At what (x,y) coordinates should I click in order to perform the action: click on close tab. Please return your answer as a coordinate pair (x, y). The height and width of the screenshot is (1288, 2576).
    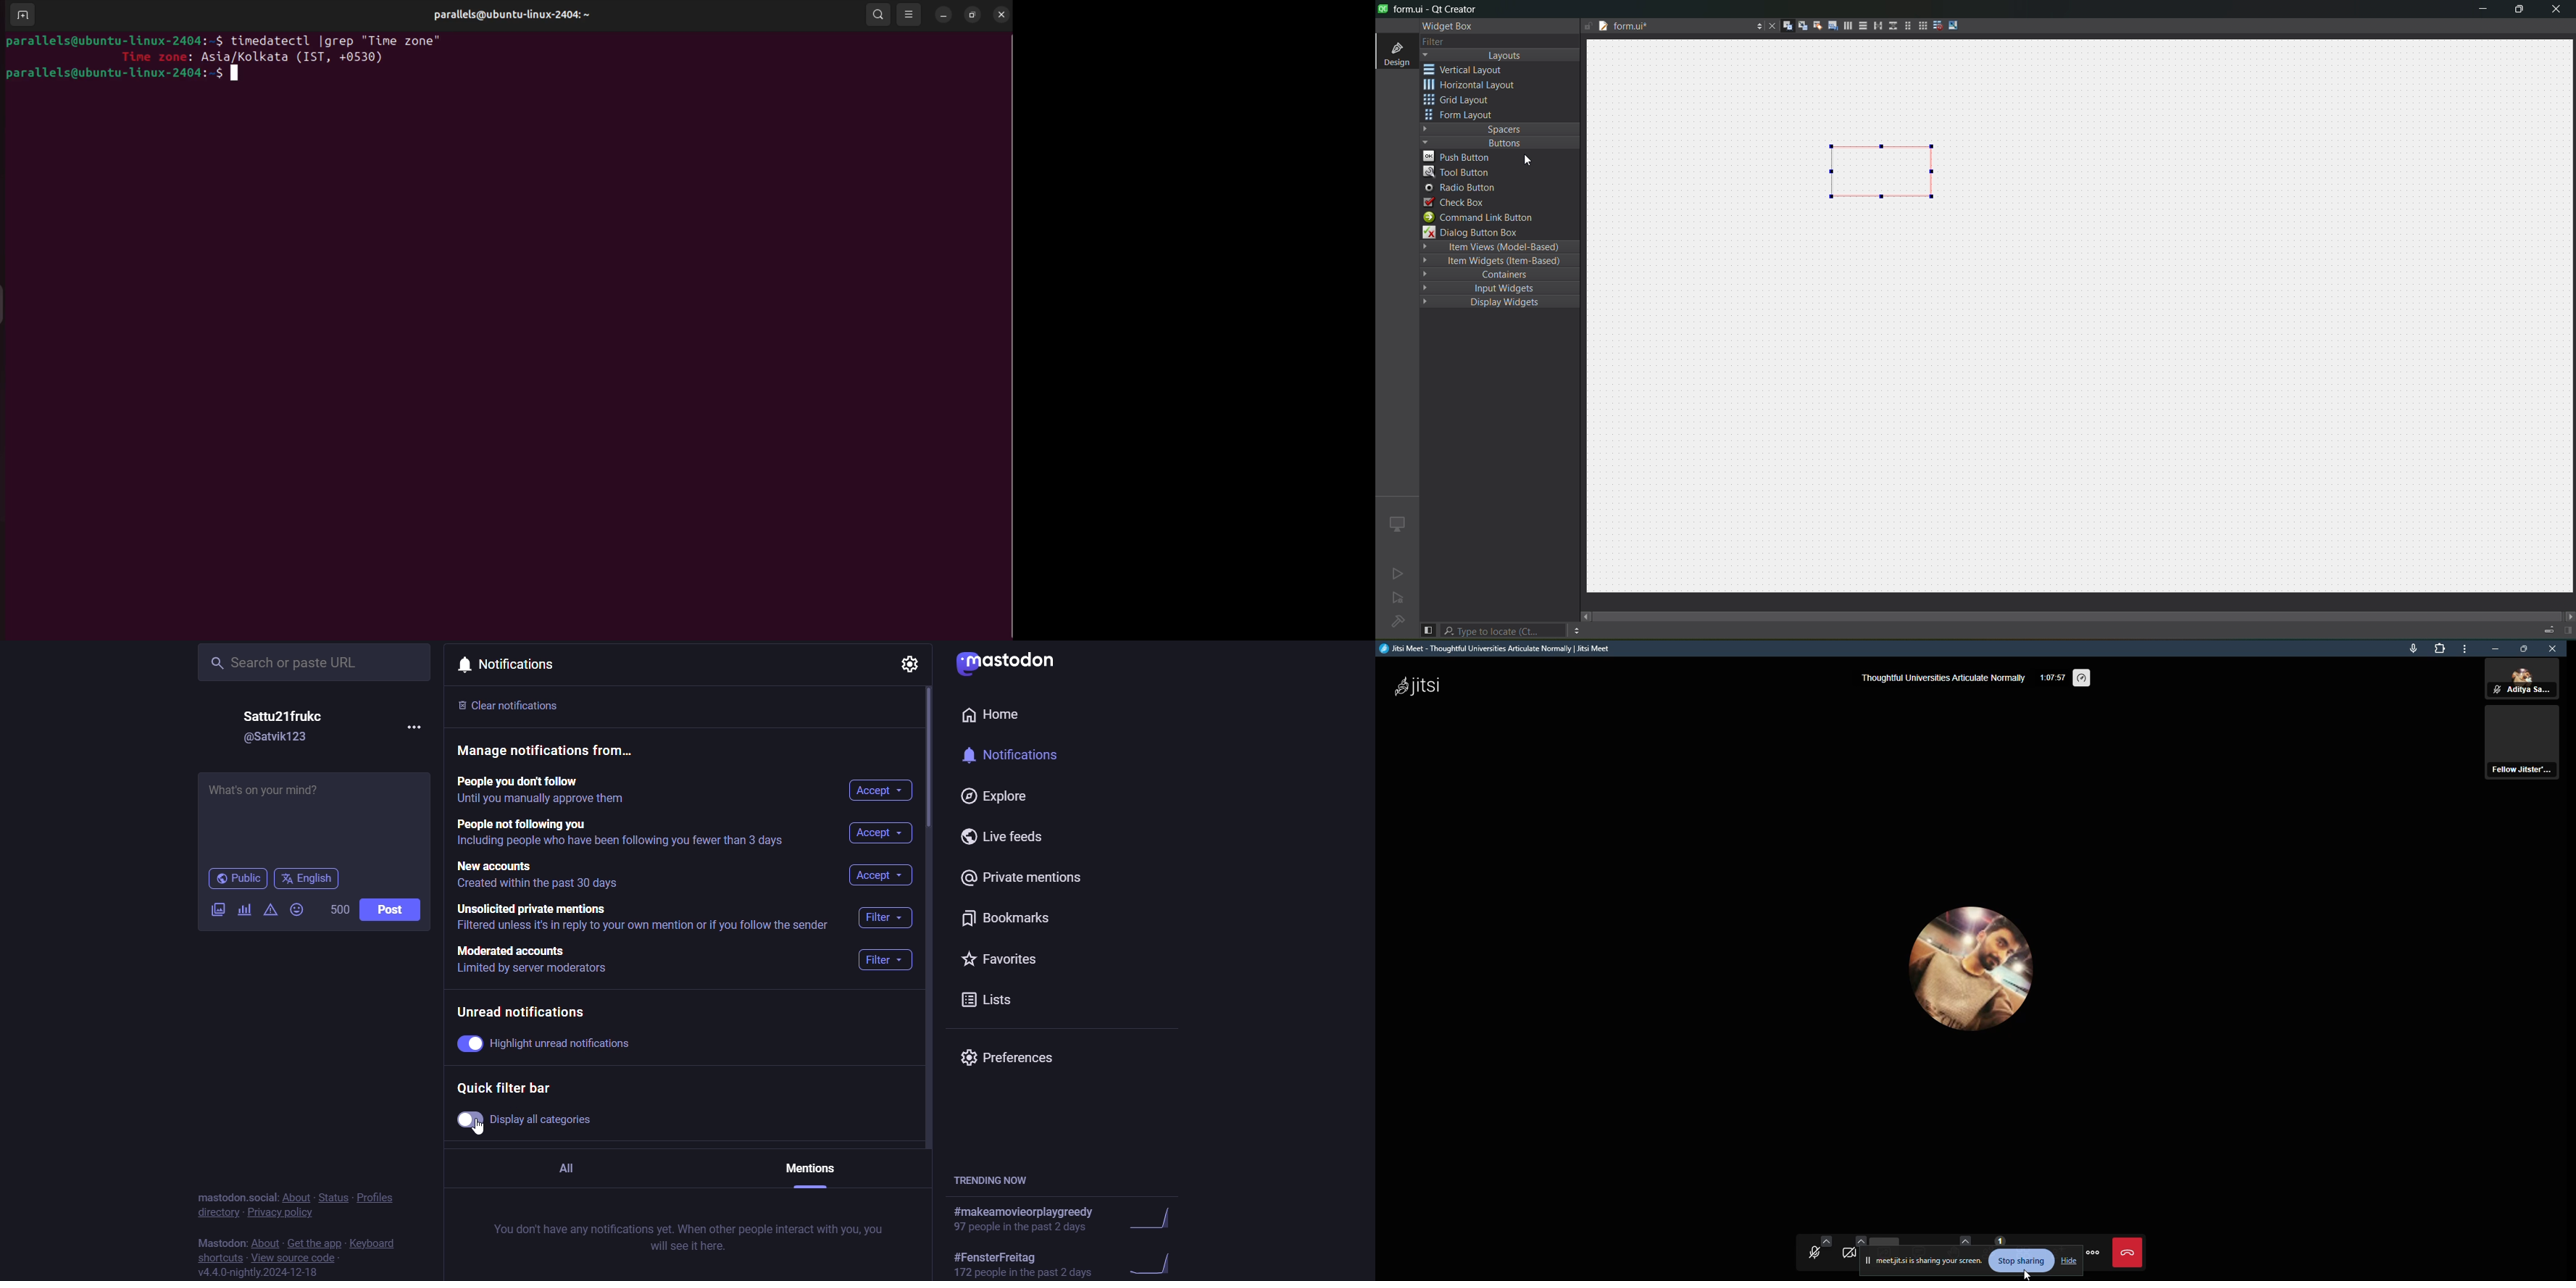
    Looking at the image, I should click on (1769, 26).